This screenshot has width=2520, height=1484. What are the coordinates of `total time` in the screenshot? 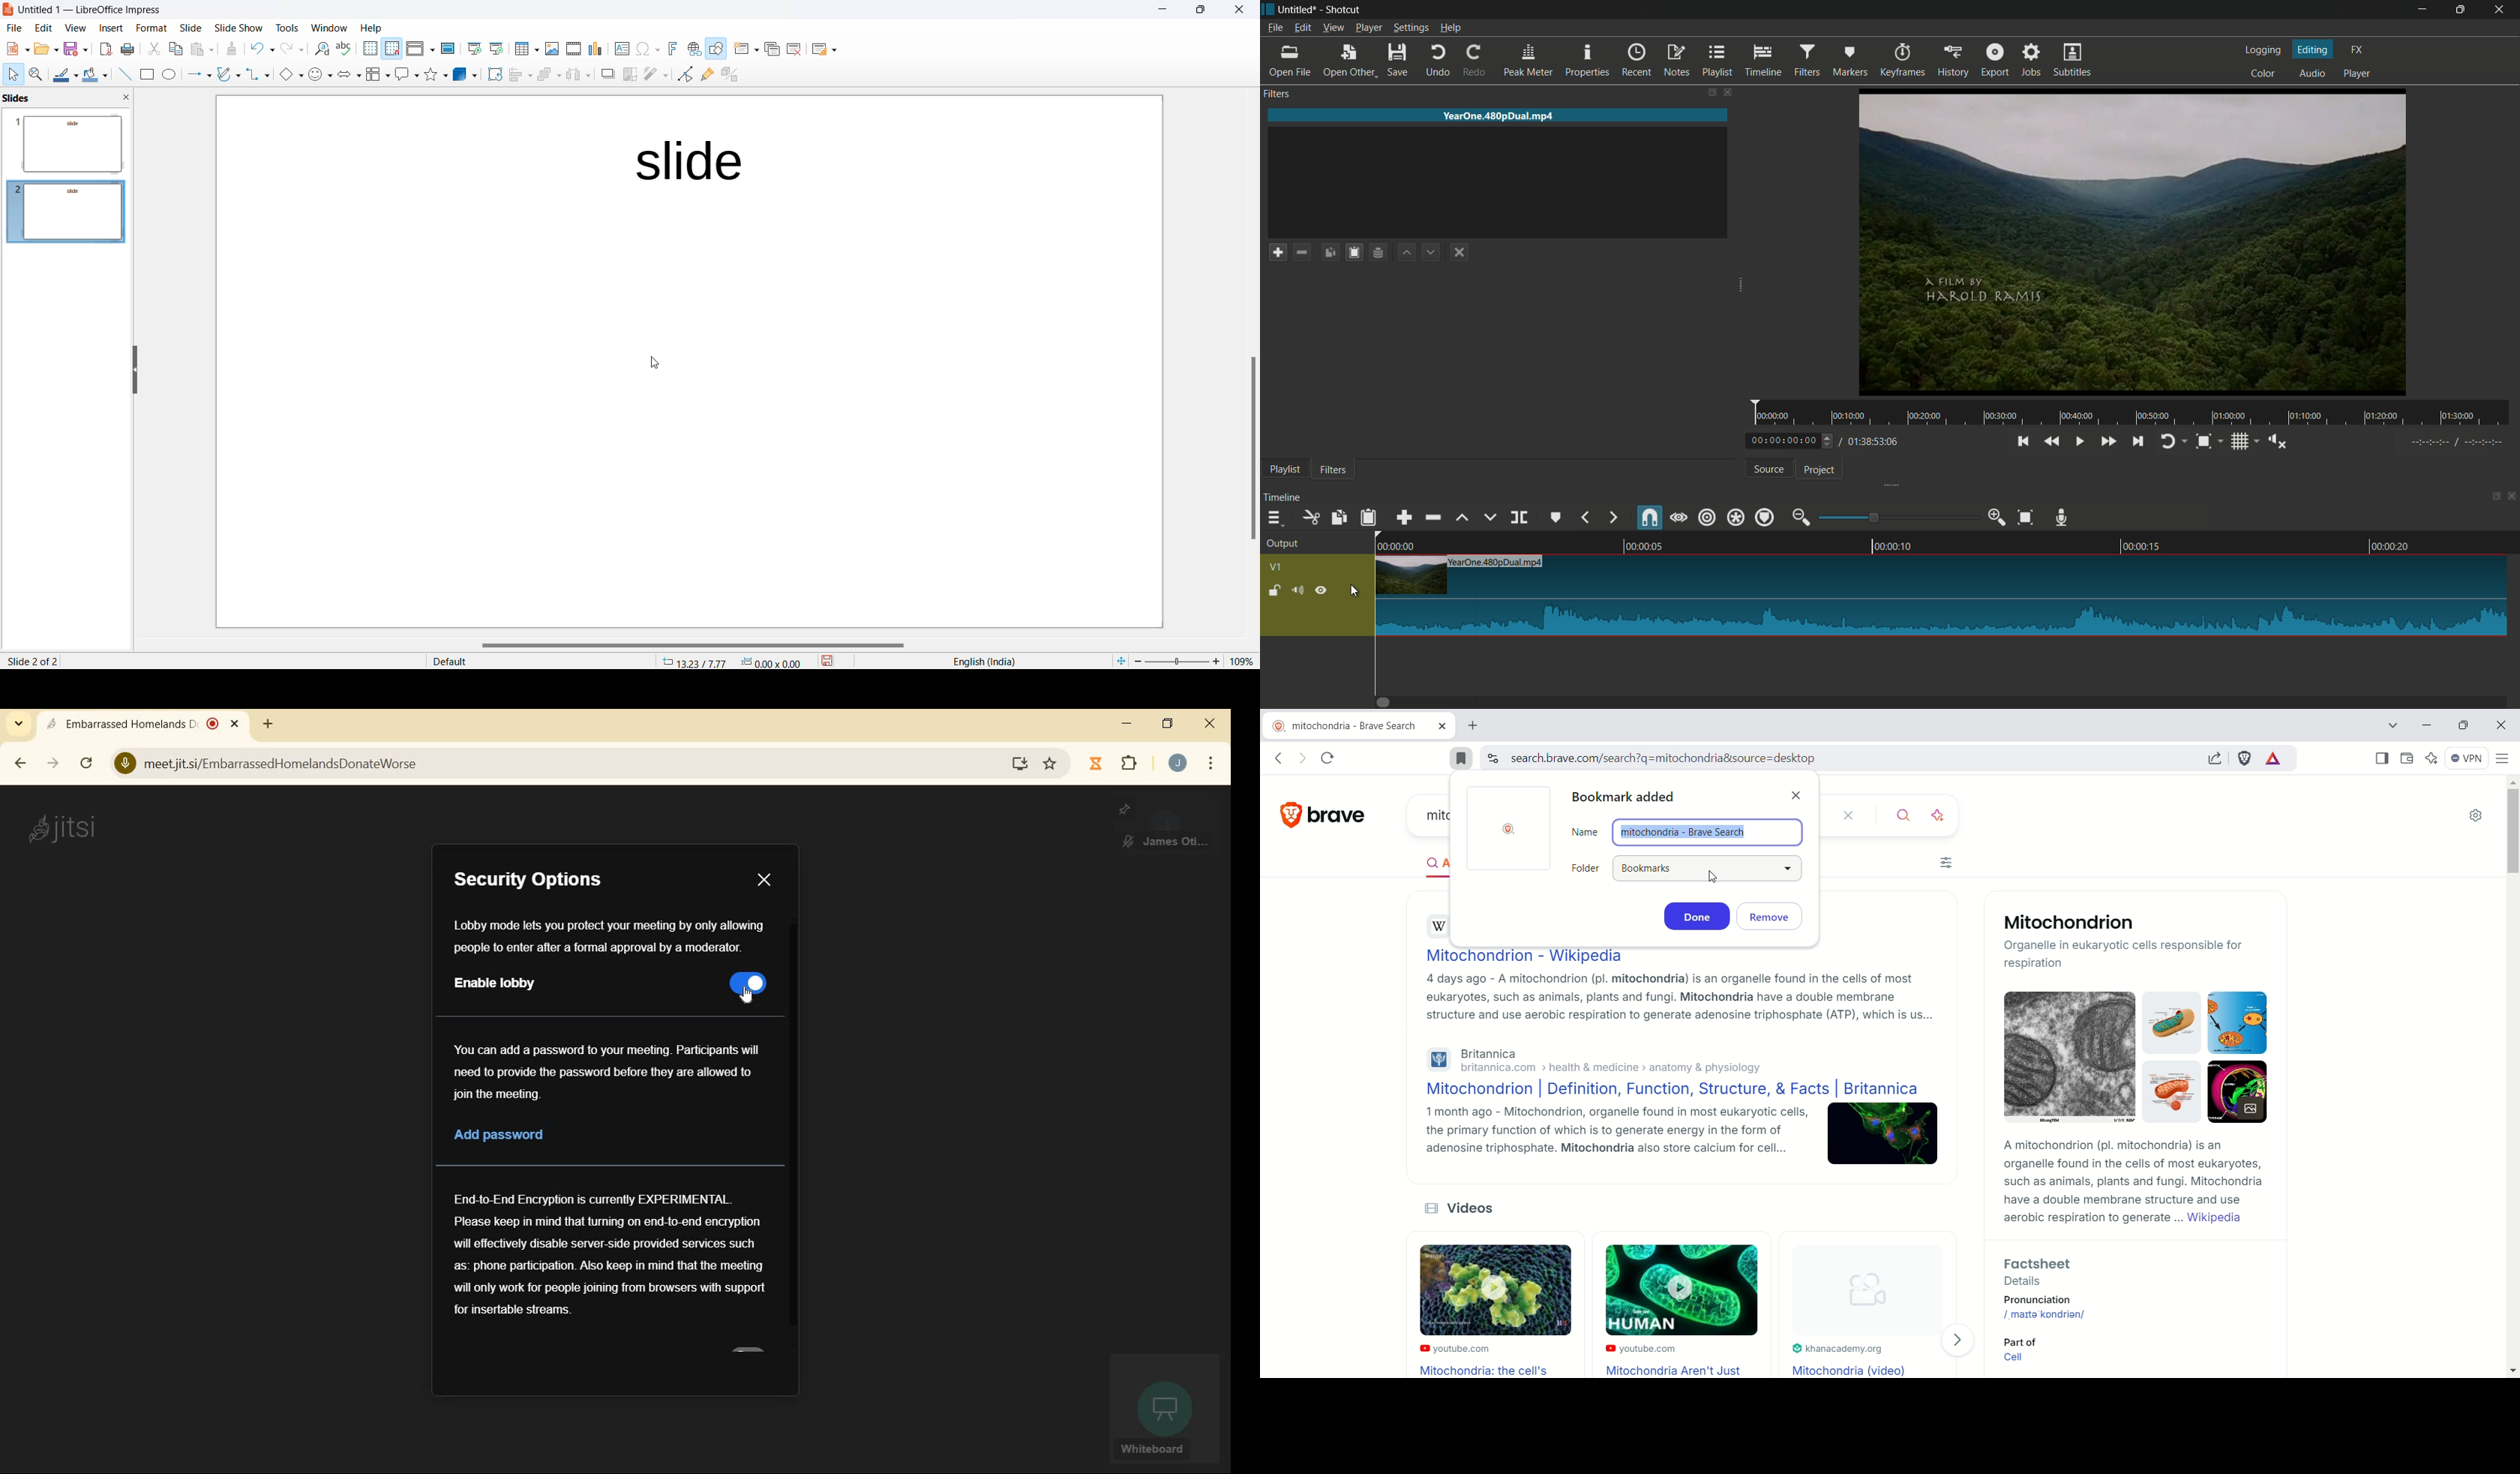 It's located at (1872, 441).